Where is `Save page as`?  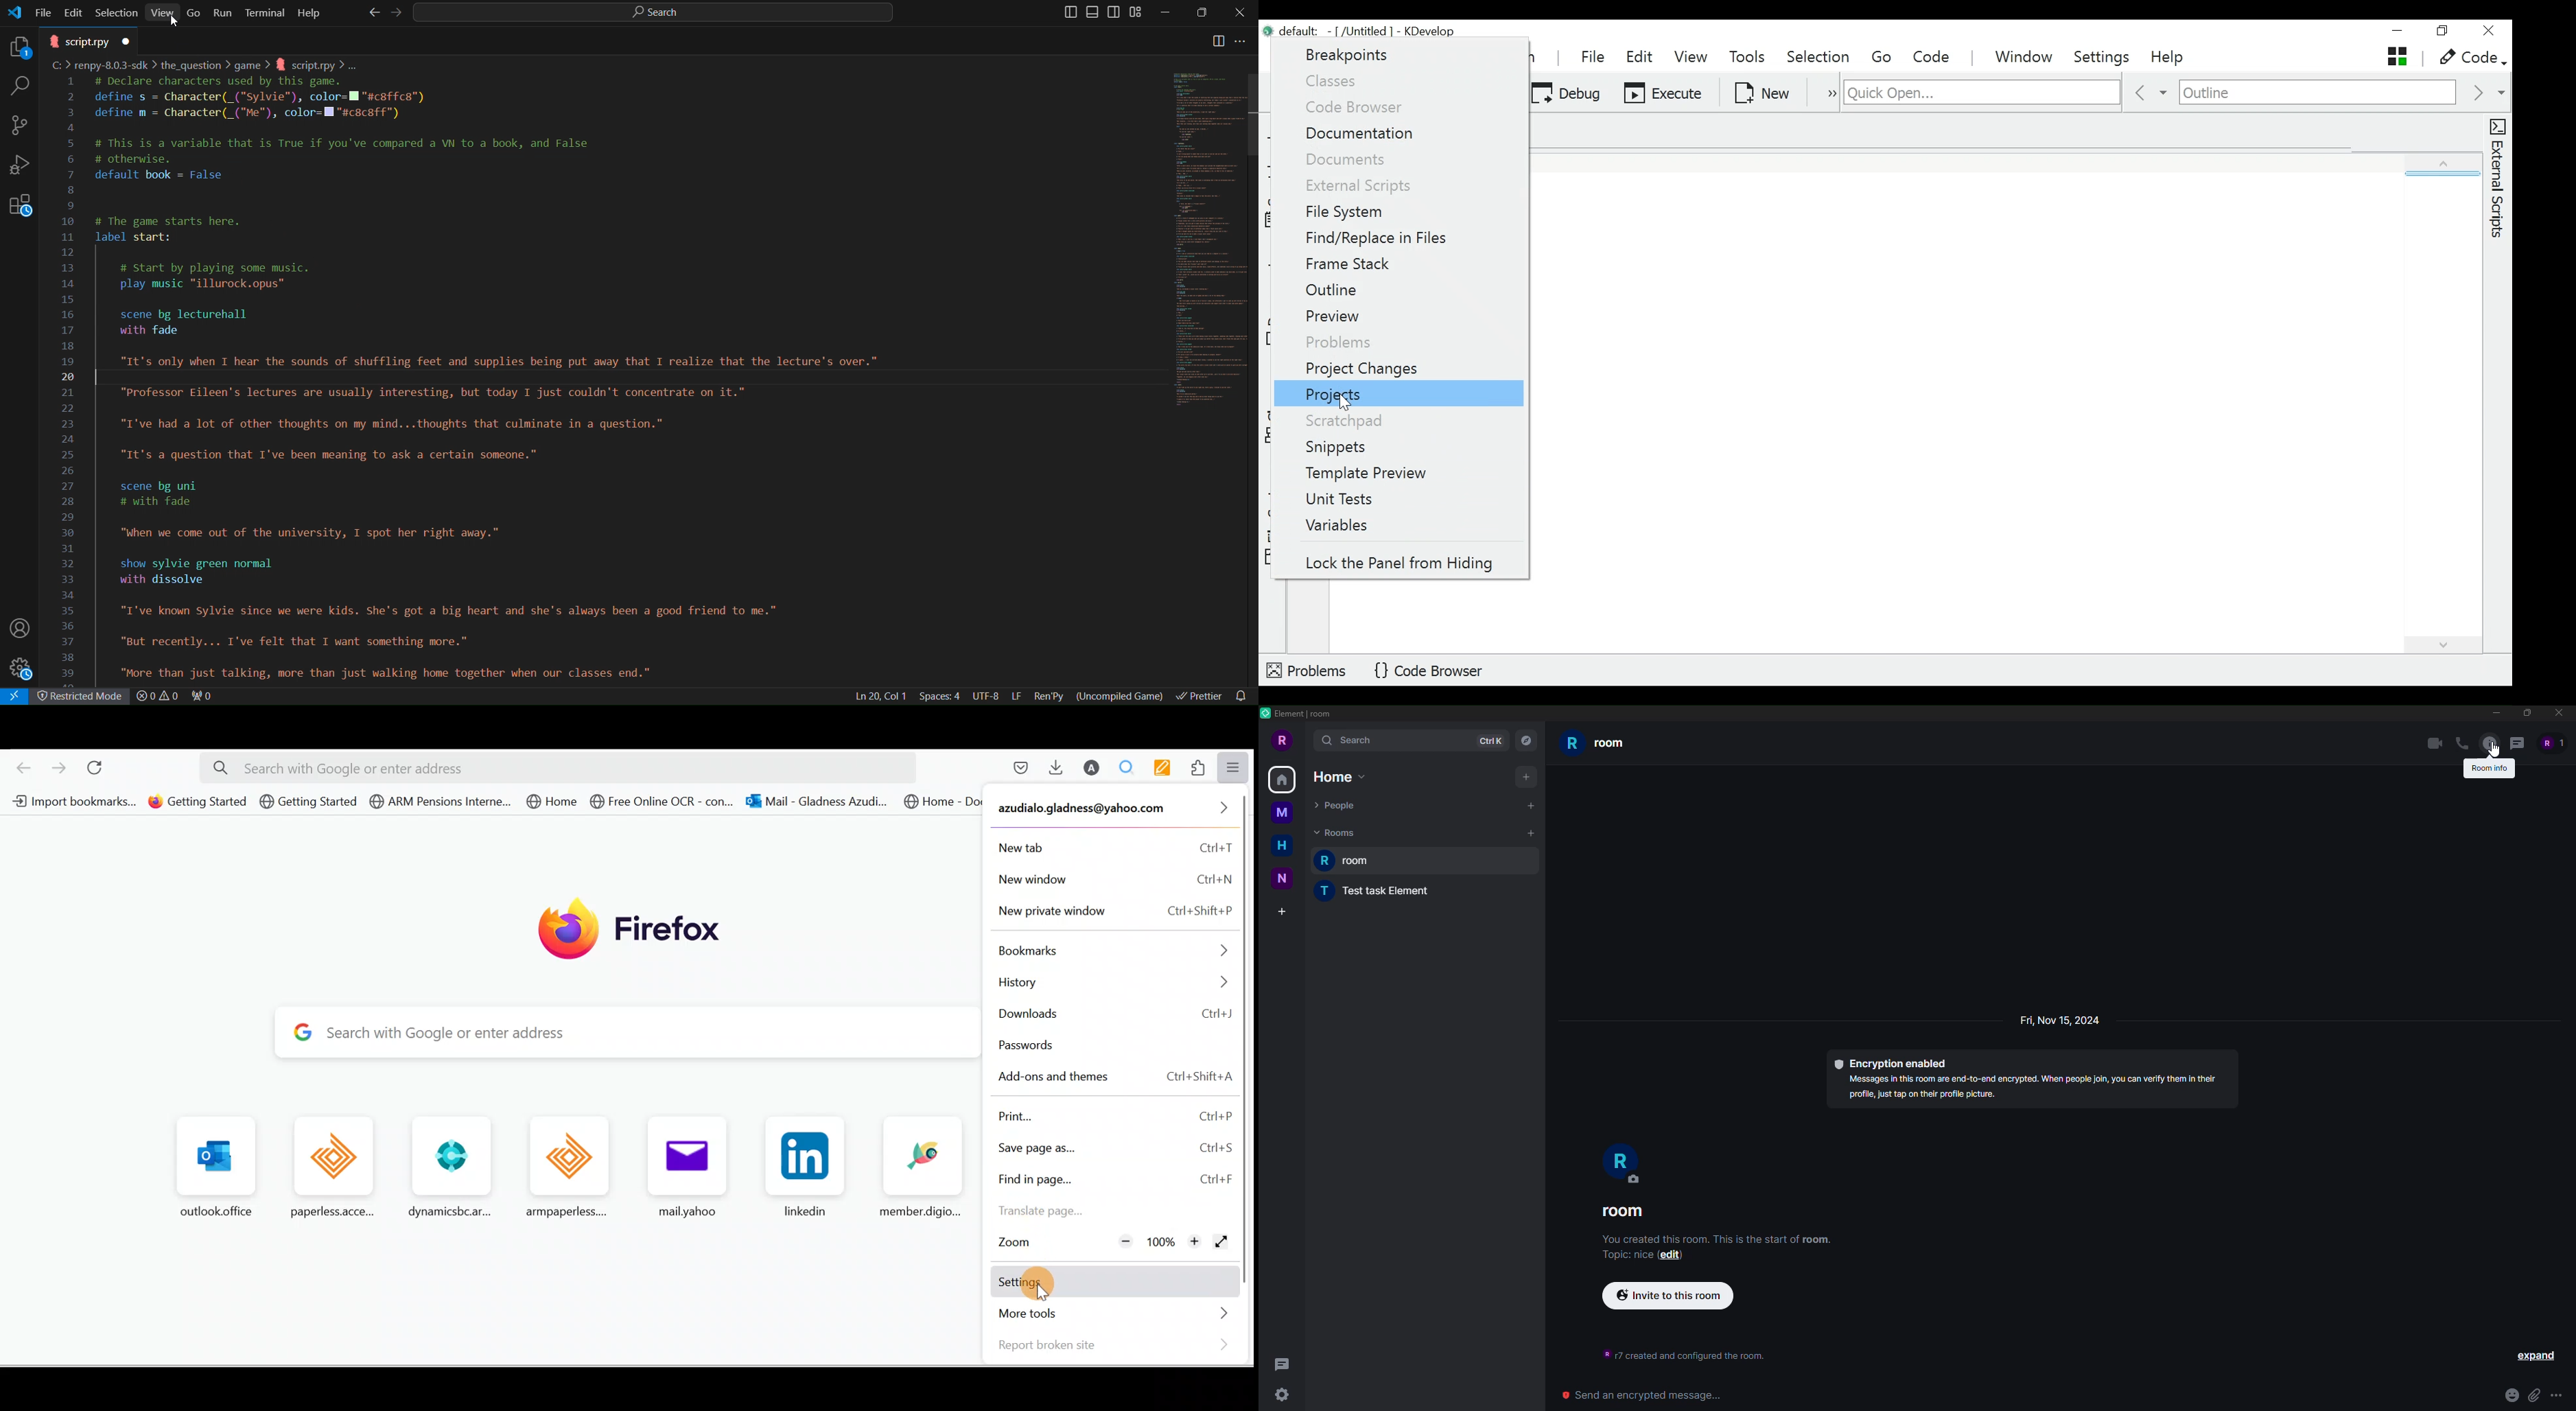 Save page as is located at coordinates (1119, 1150).